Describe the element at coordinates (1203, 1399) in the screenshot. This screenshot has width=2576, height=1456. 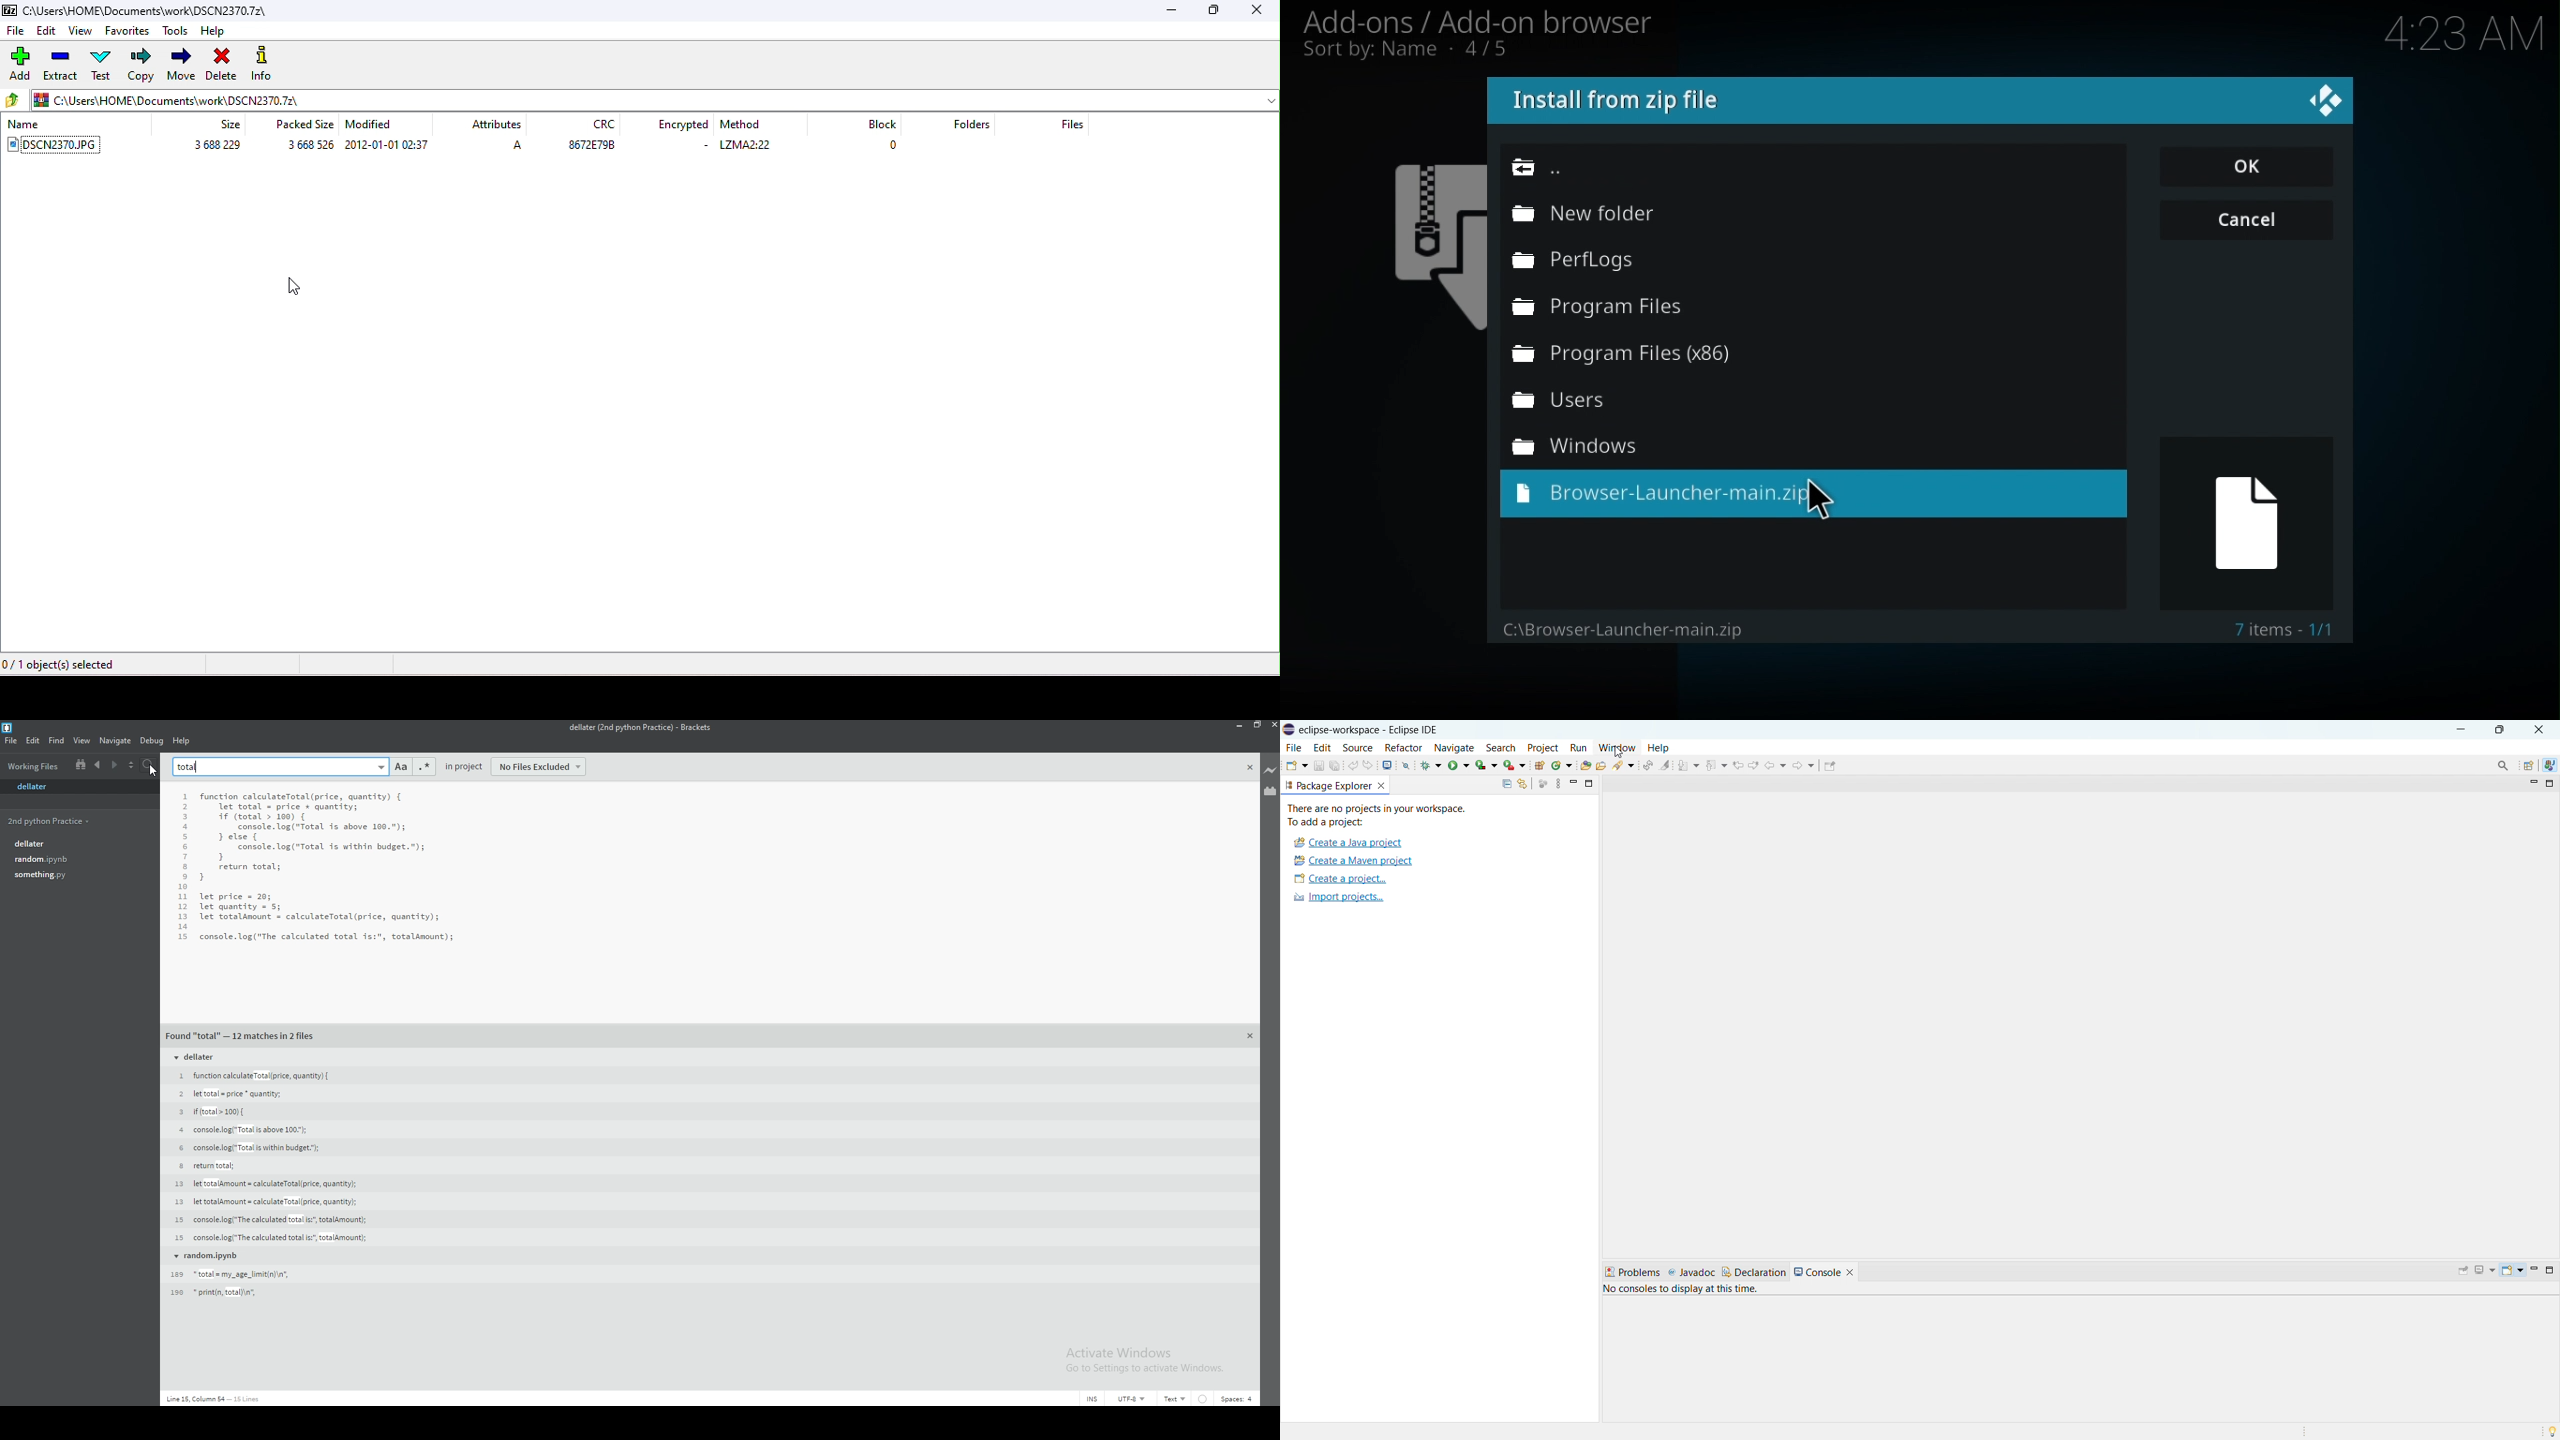
I see `linter` at that location.